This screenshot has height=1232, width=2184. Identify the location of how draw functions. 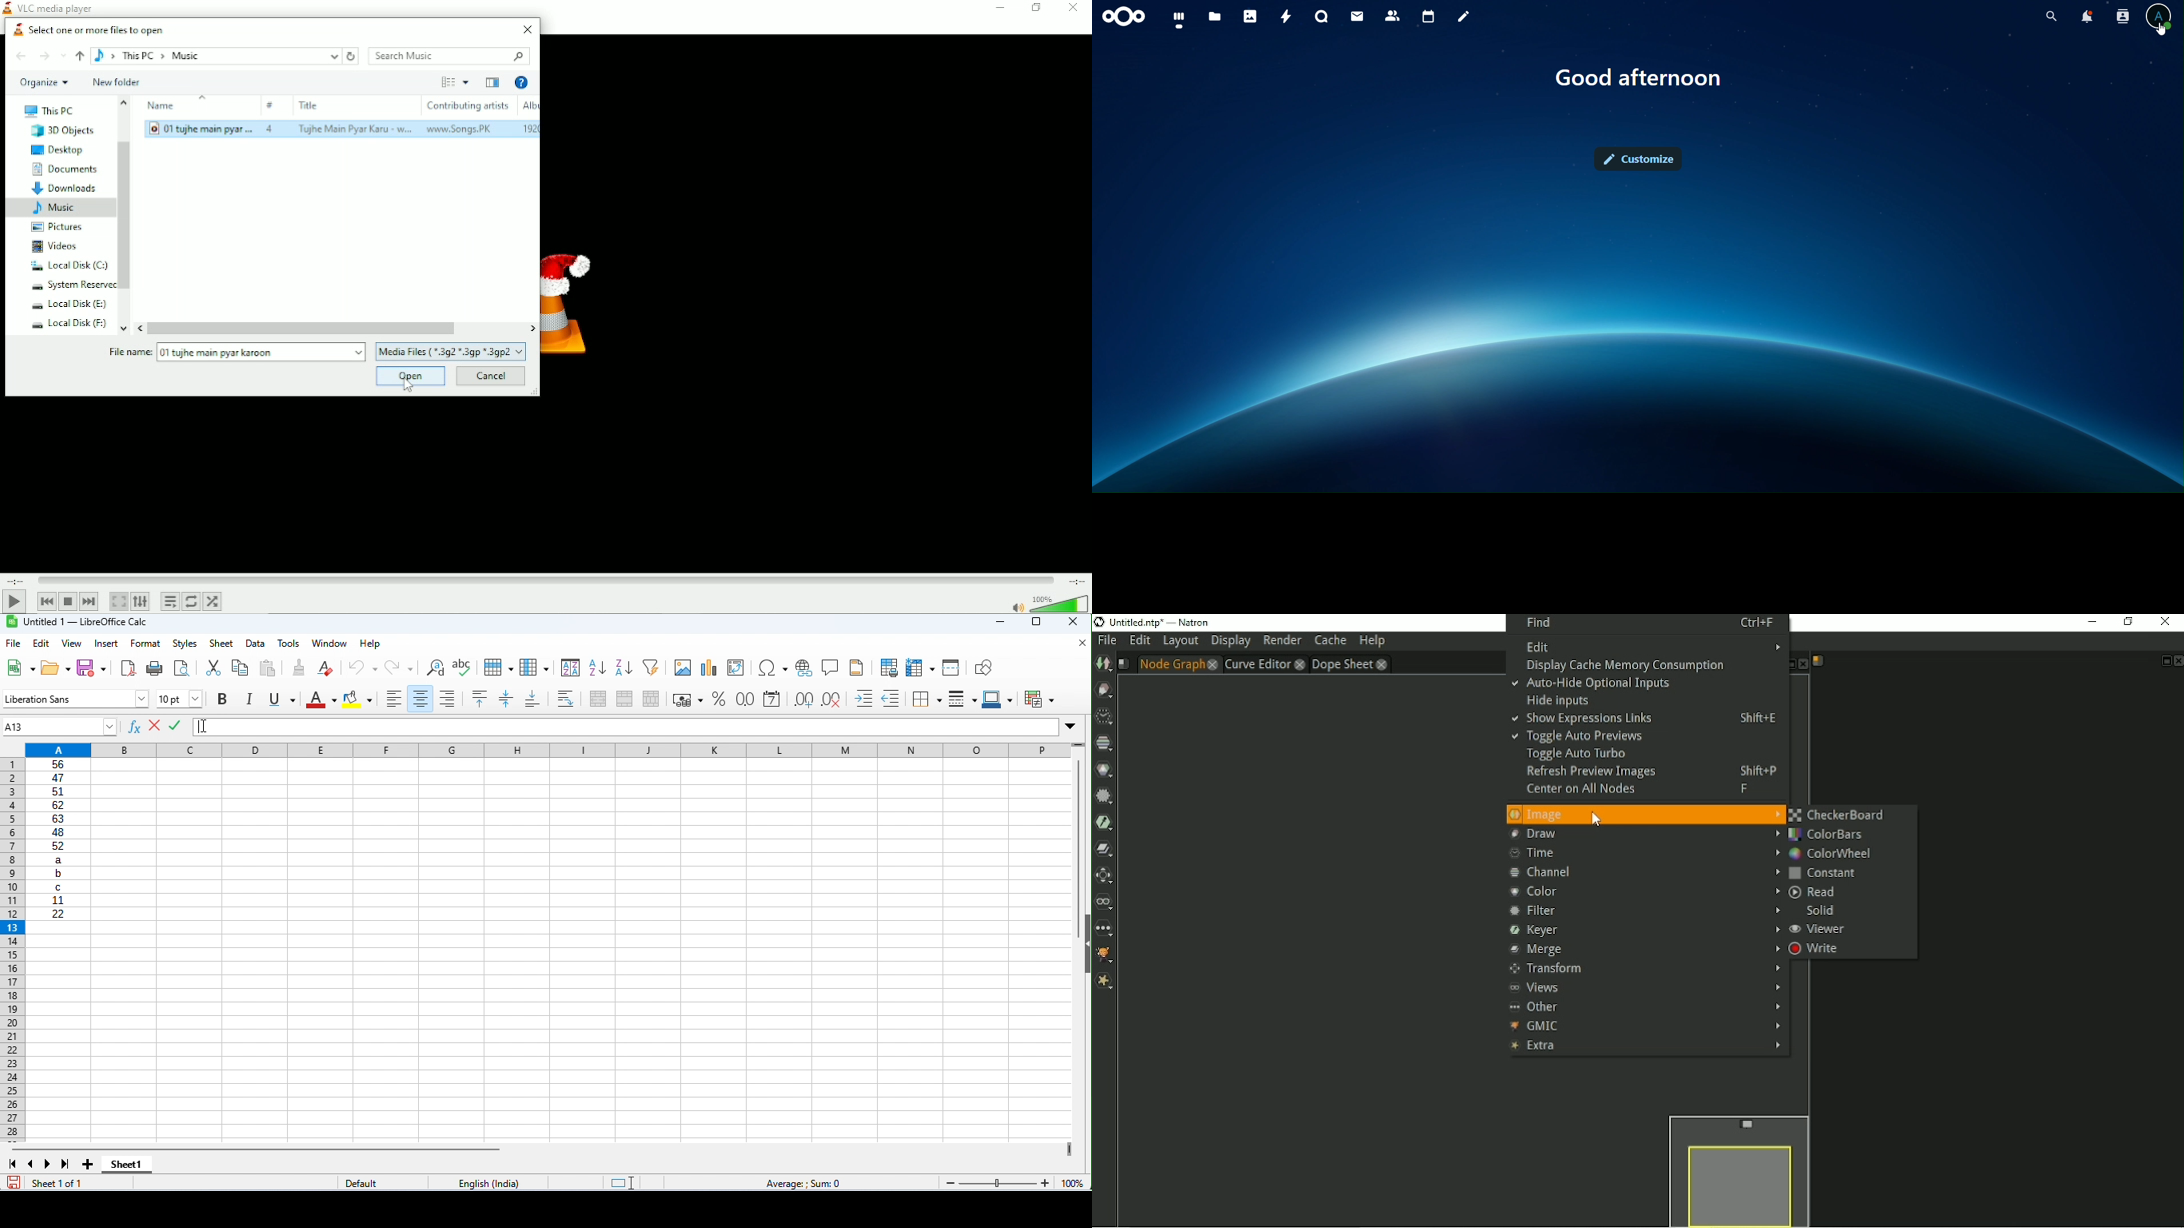
(985, 668).